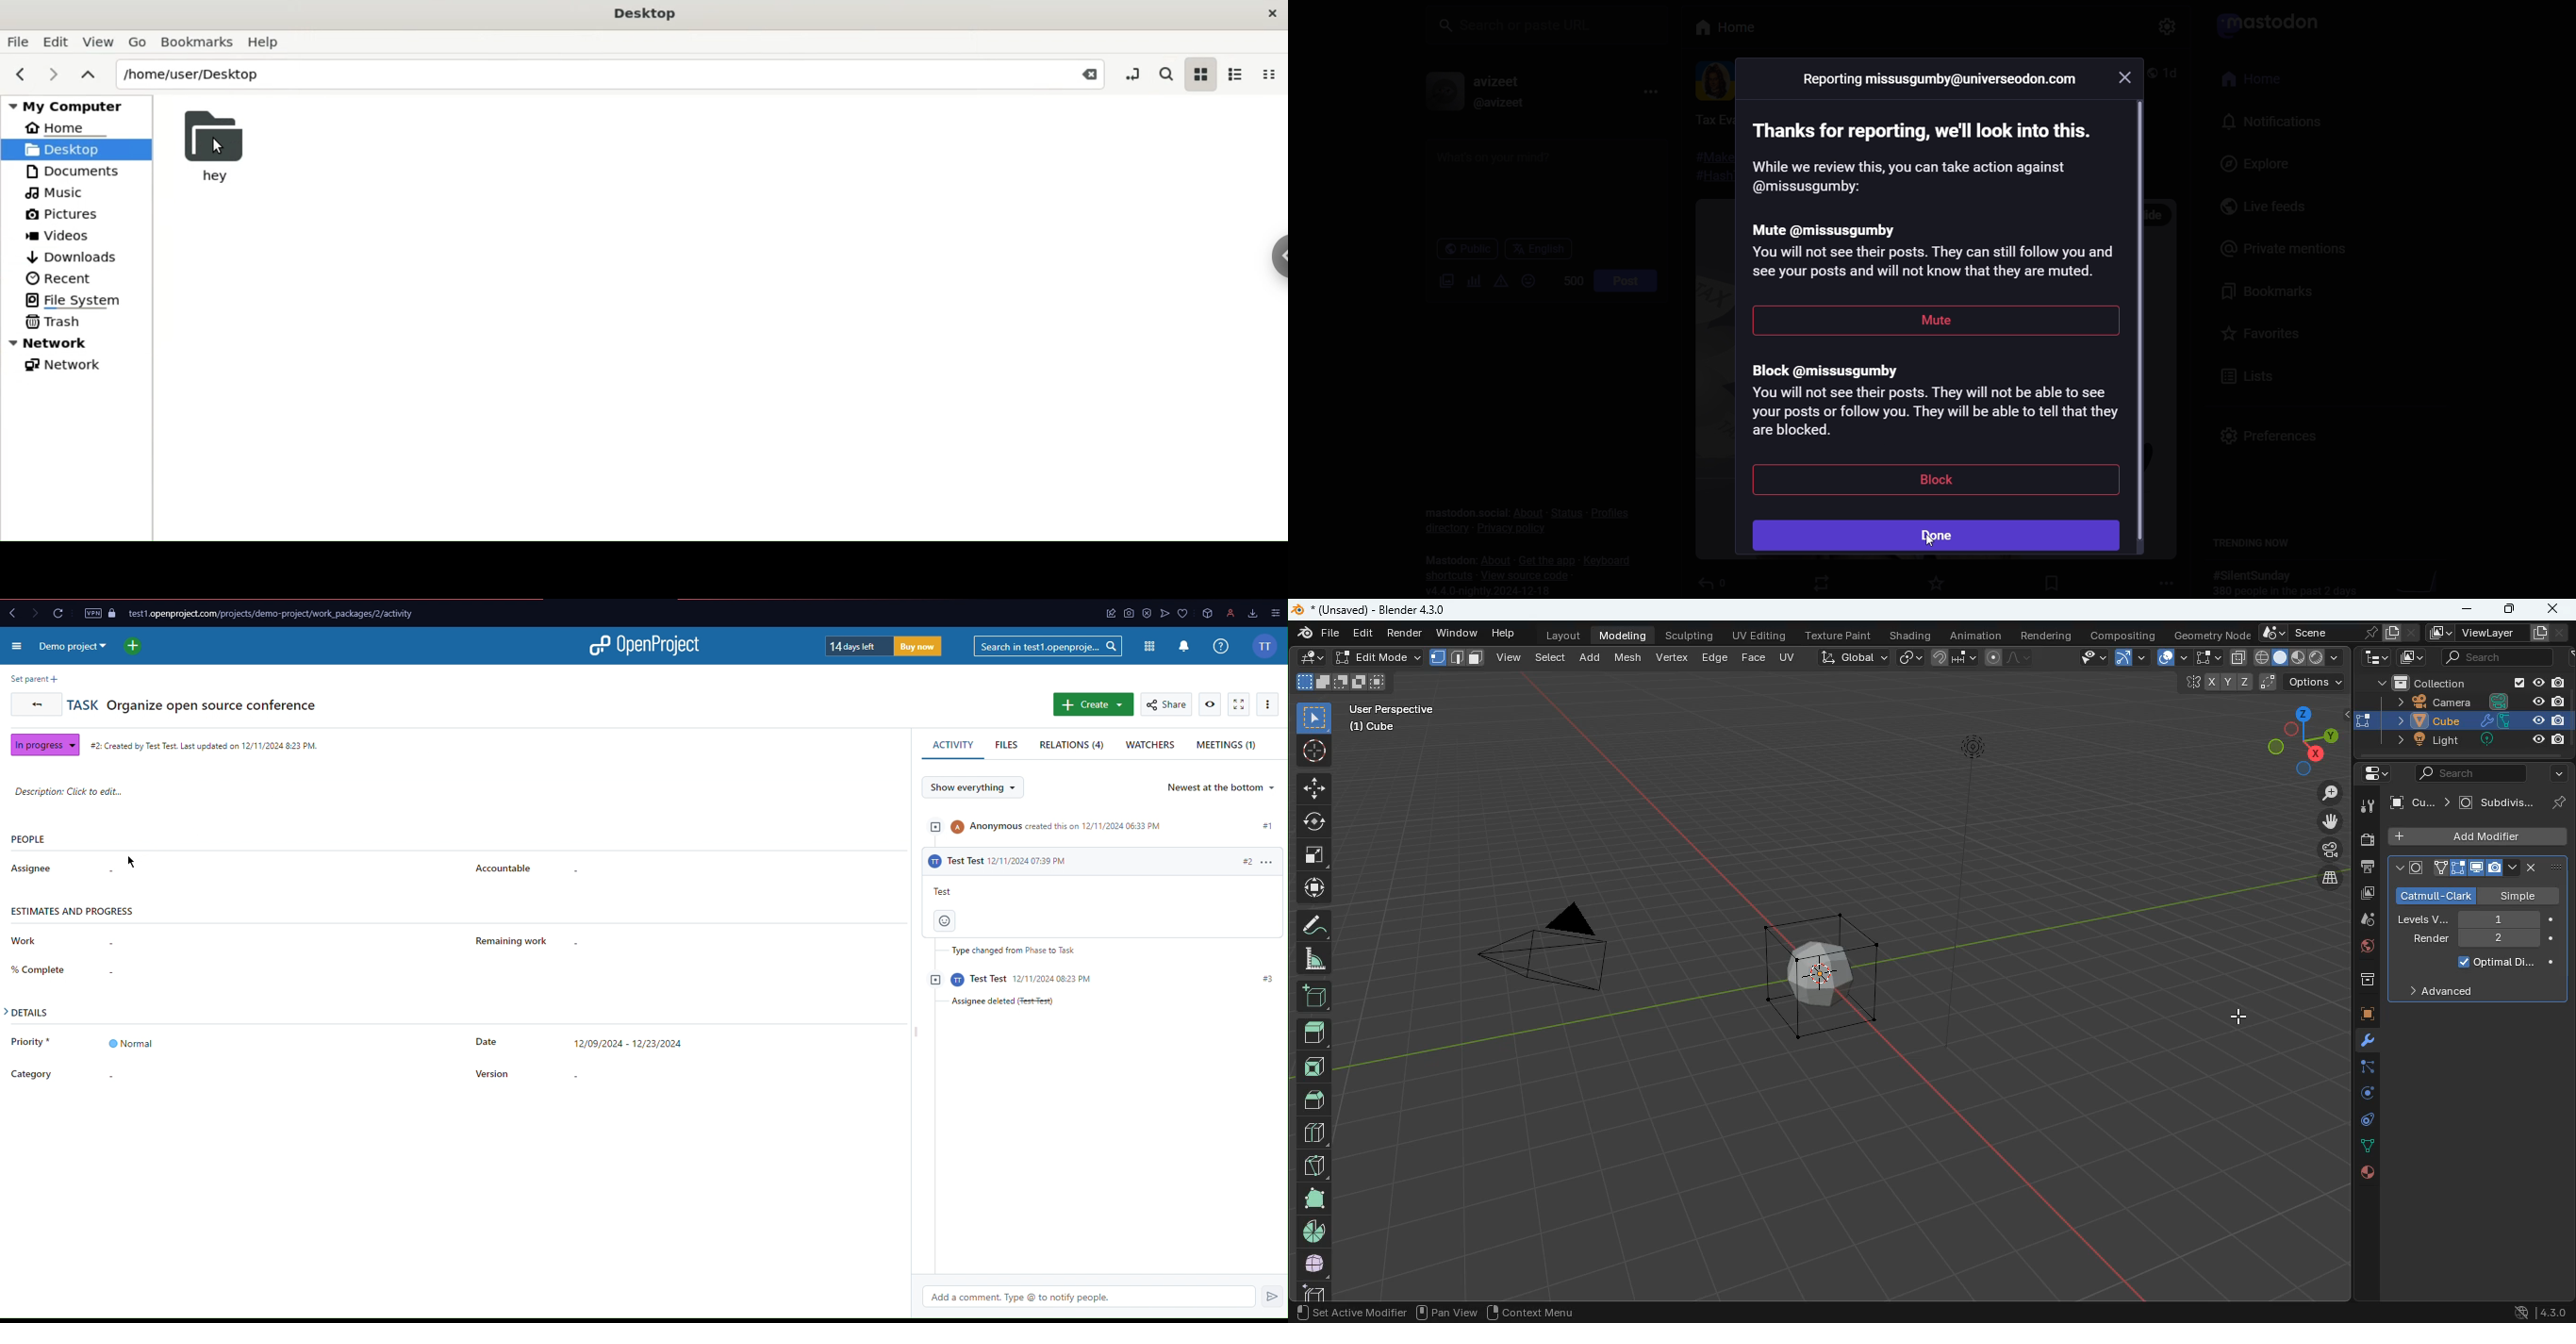 The height and width of the screenshot is (1344, 2576). I want to click on Add a comment, so click(1108, 1297).